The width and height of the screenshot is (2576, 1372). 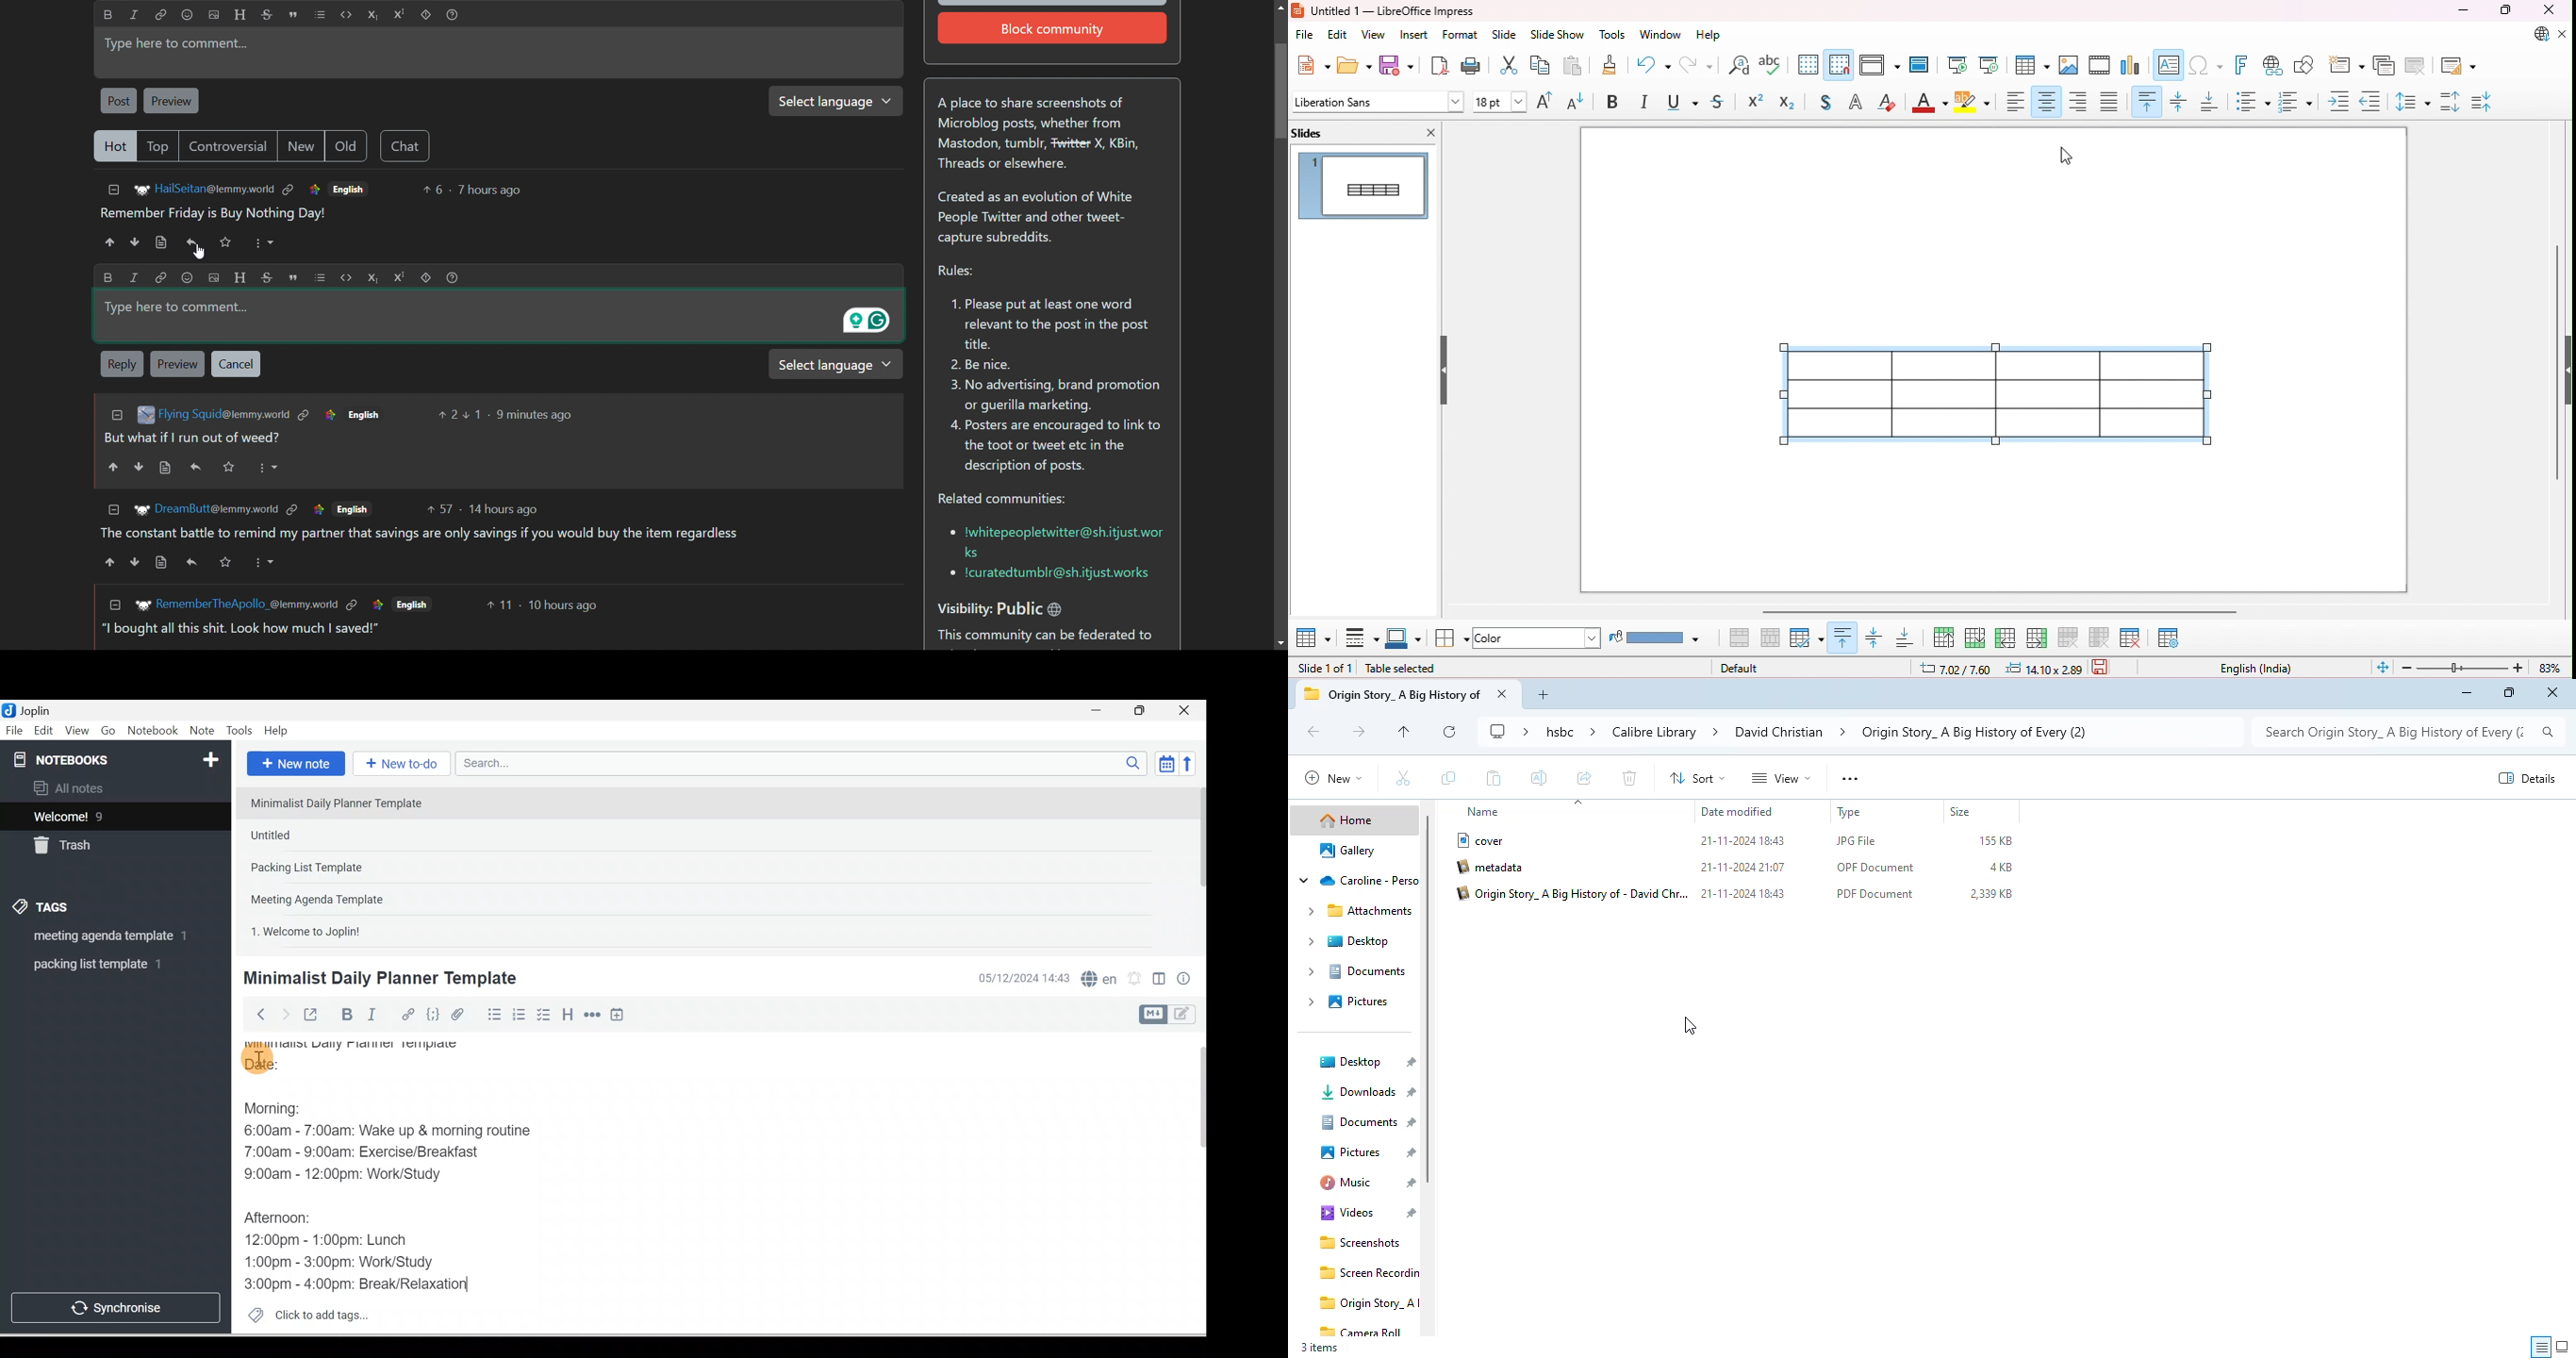 I want to click on share, so click(x=1586, y=776).